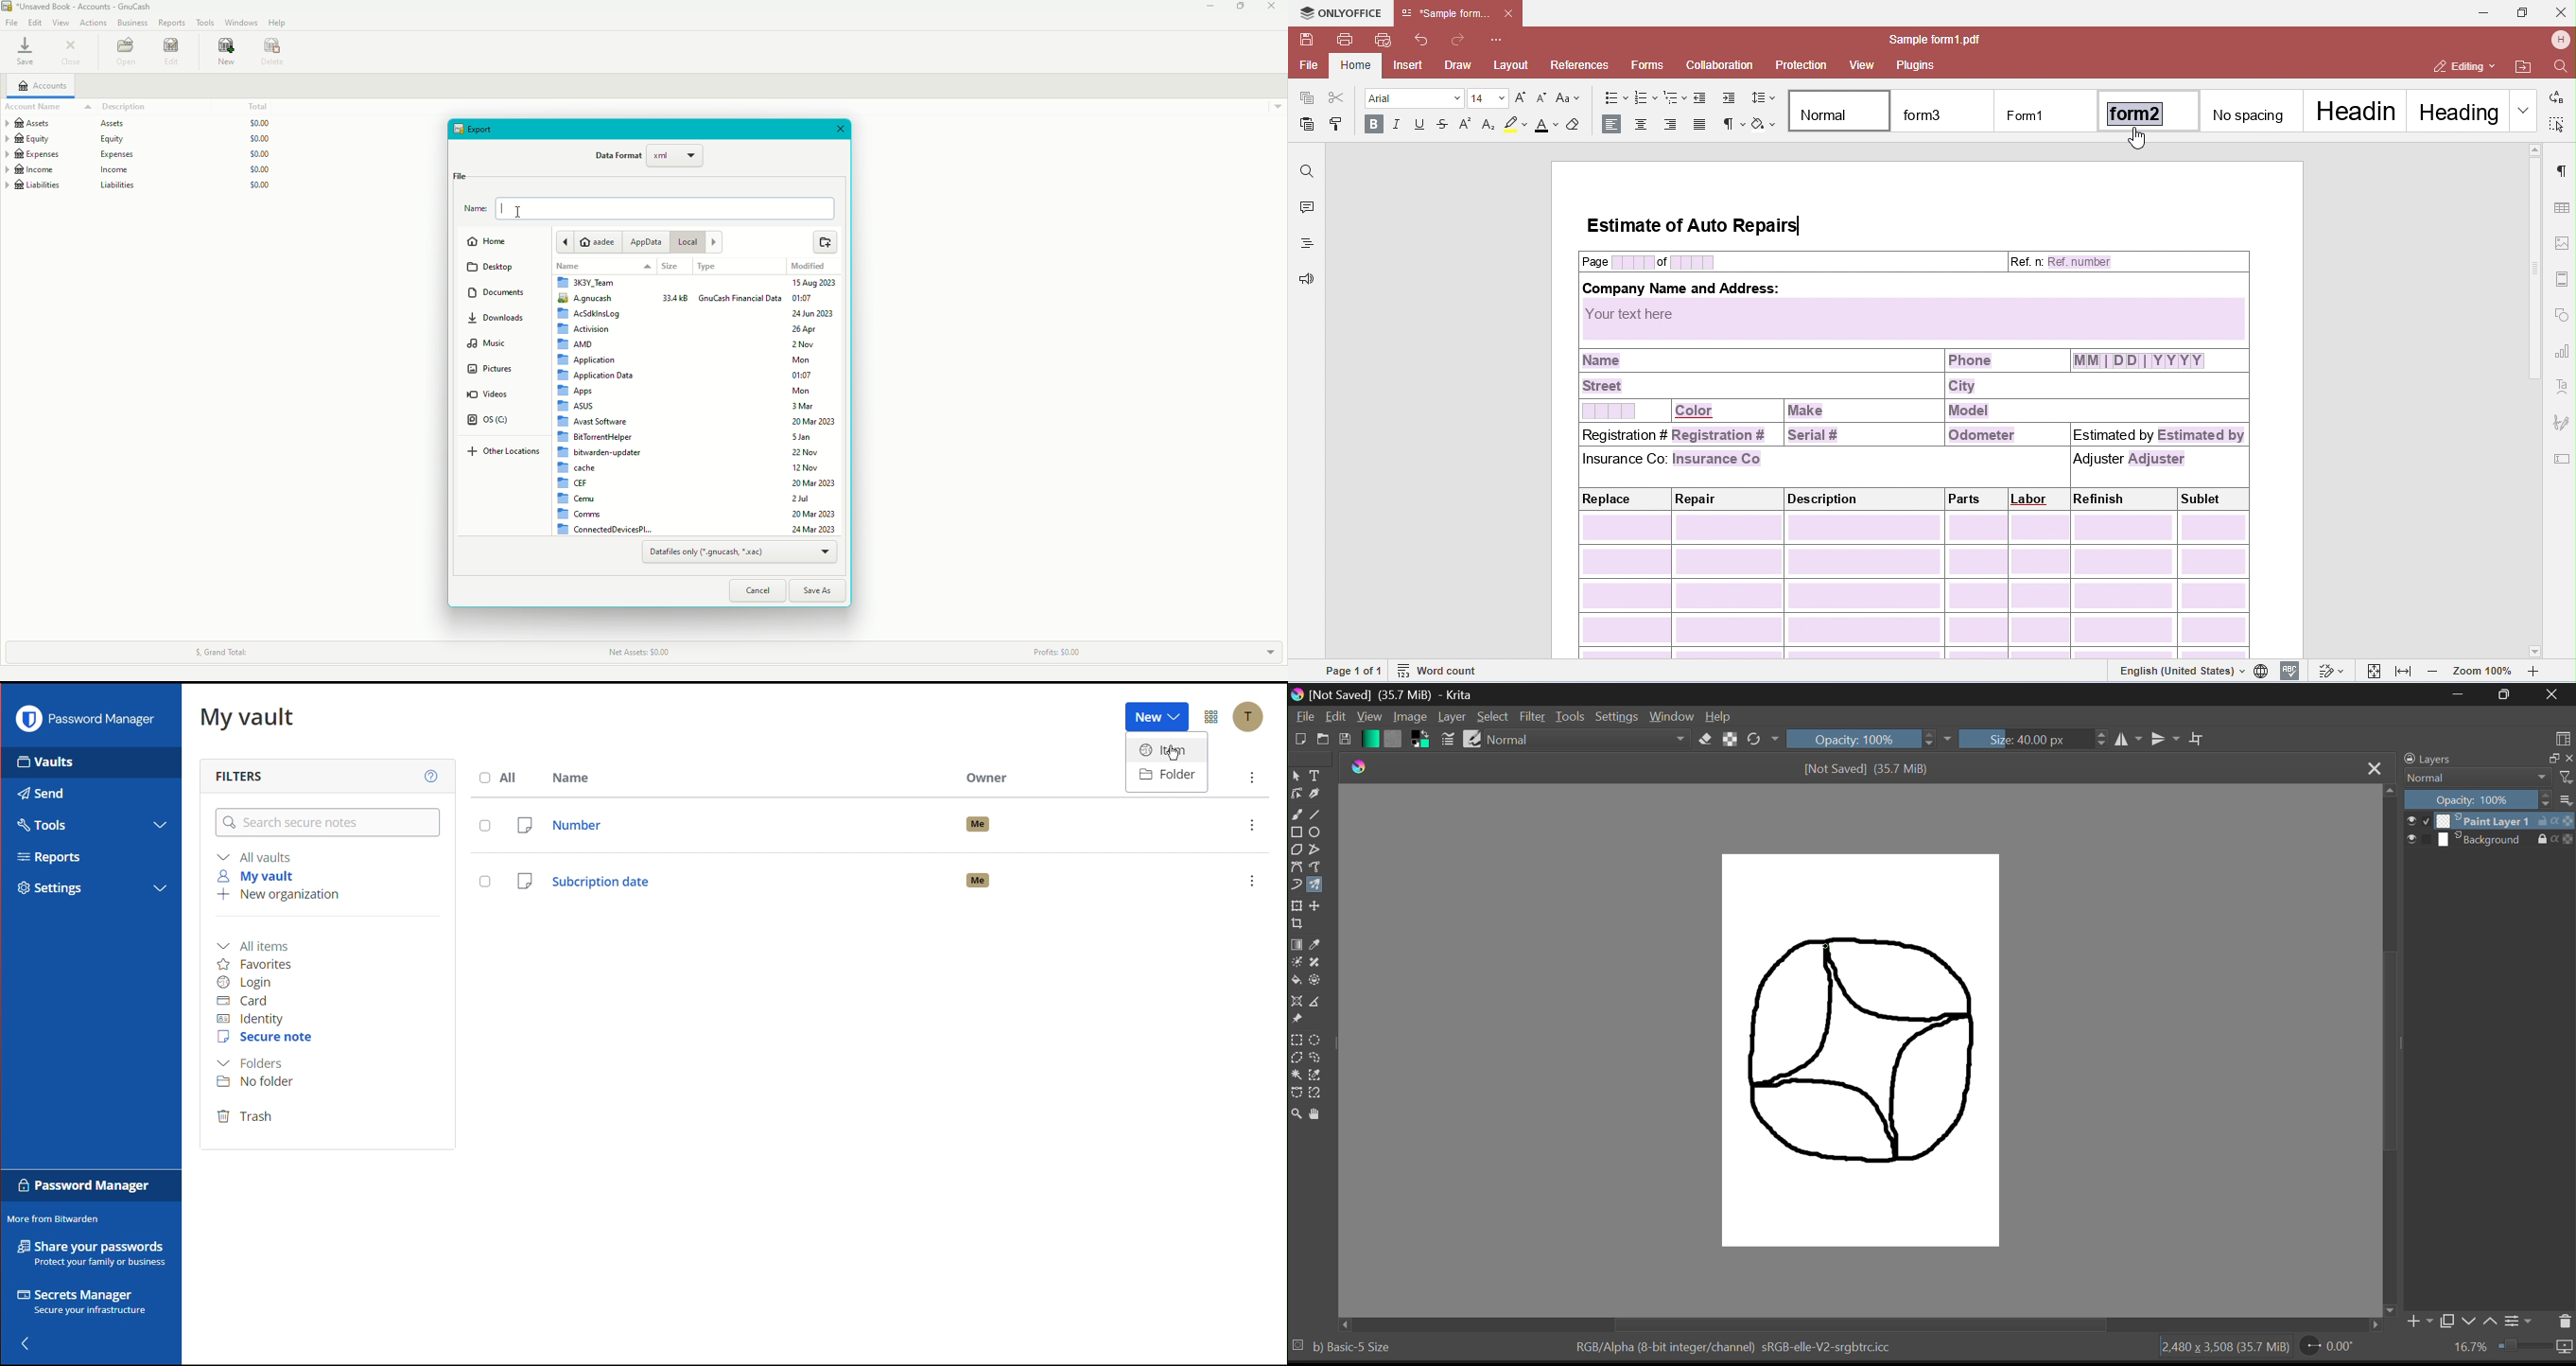  What do you see at coordinates (459, 175) in the screenshot?
I see `File` at bounding box center [459, 175].